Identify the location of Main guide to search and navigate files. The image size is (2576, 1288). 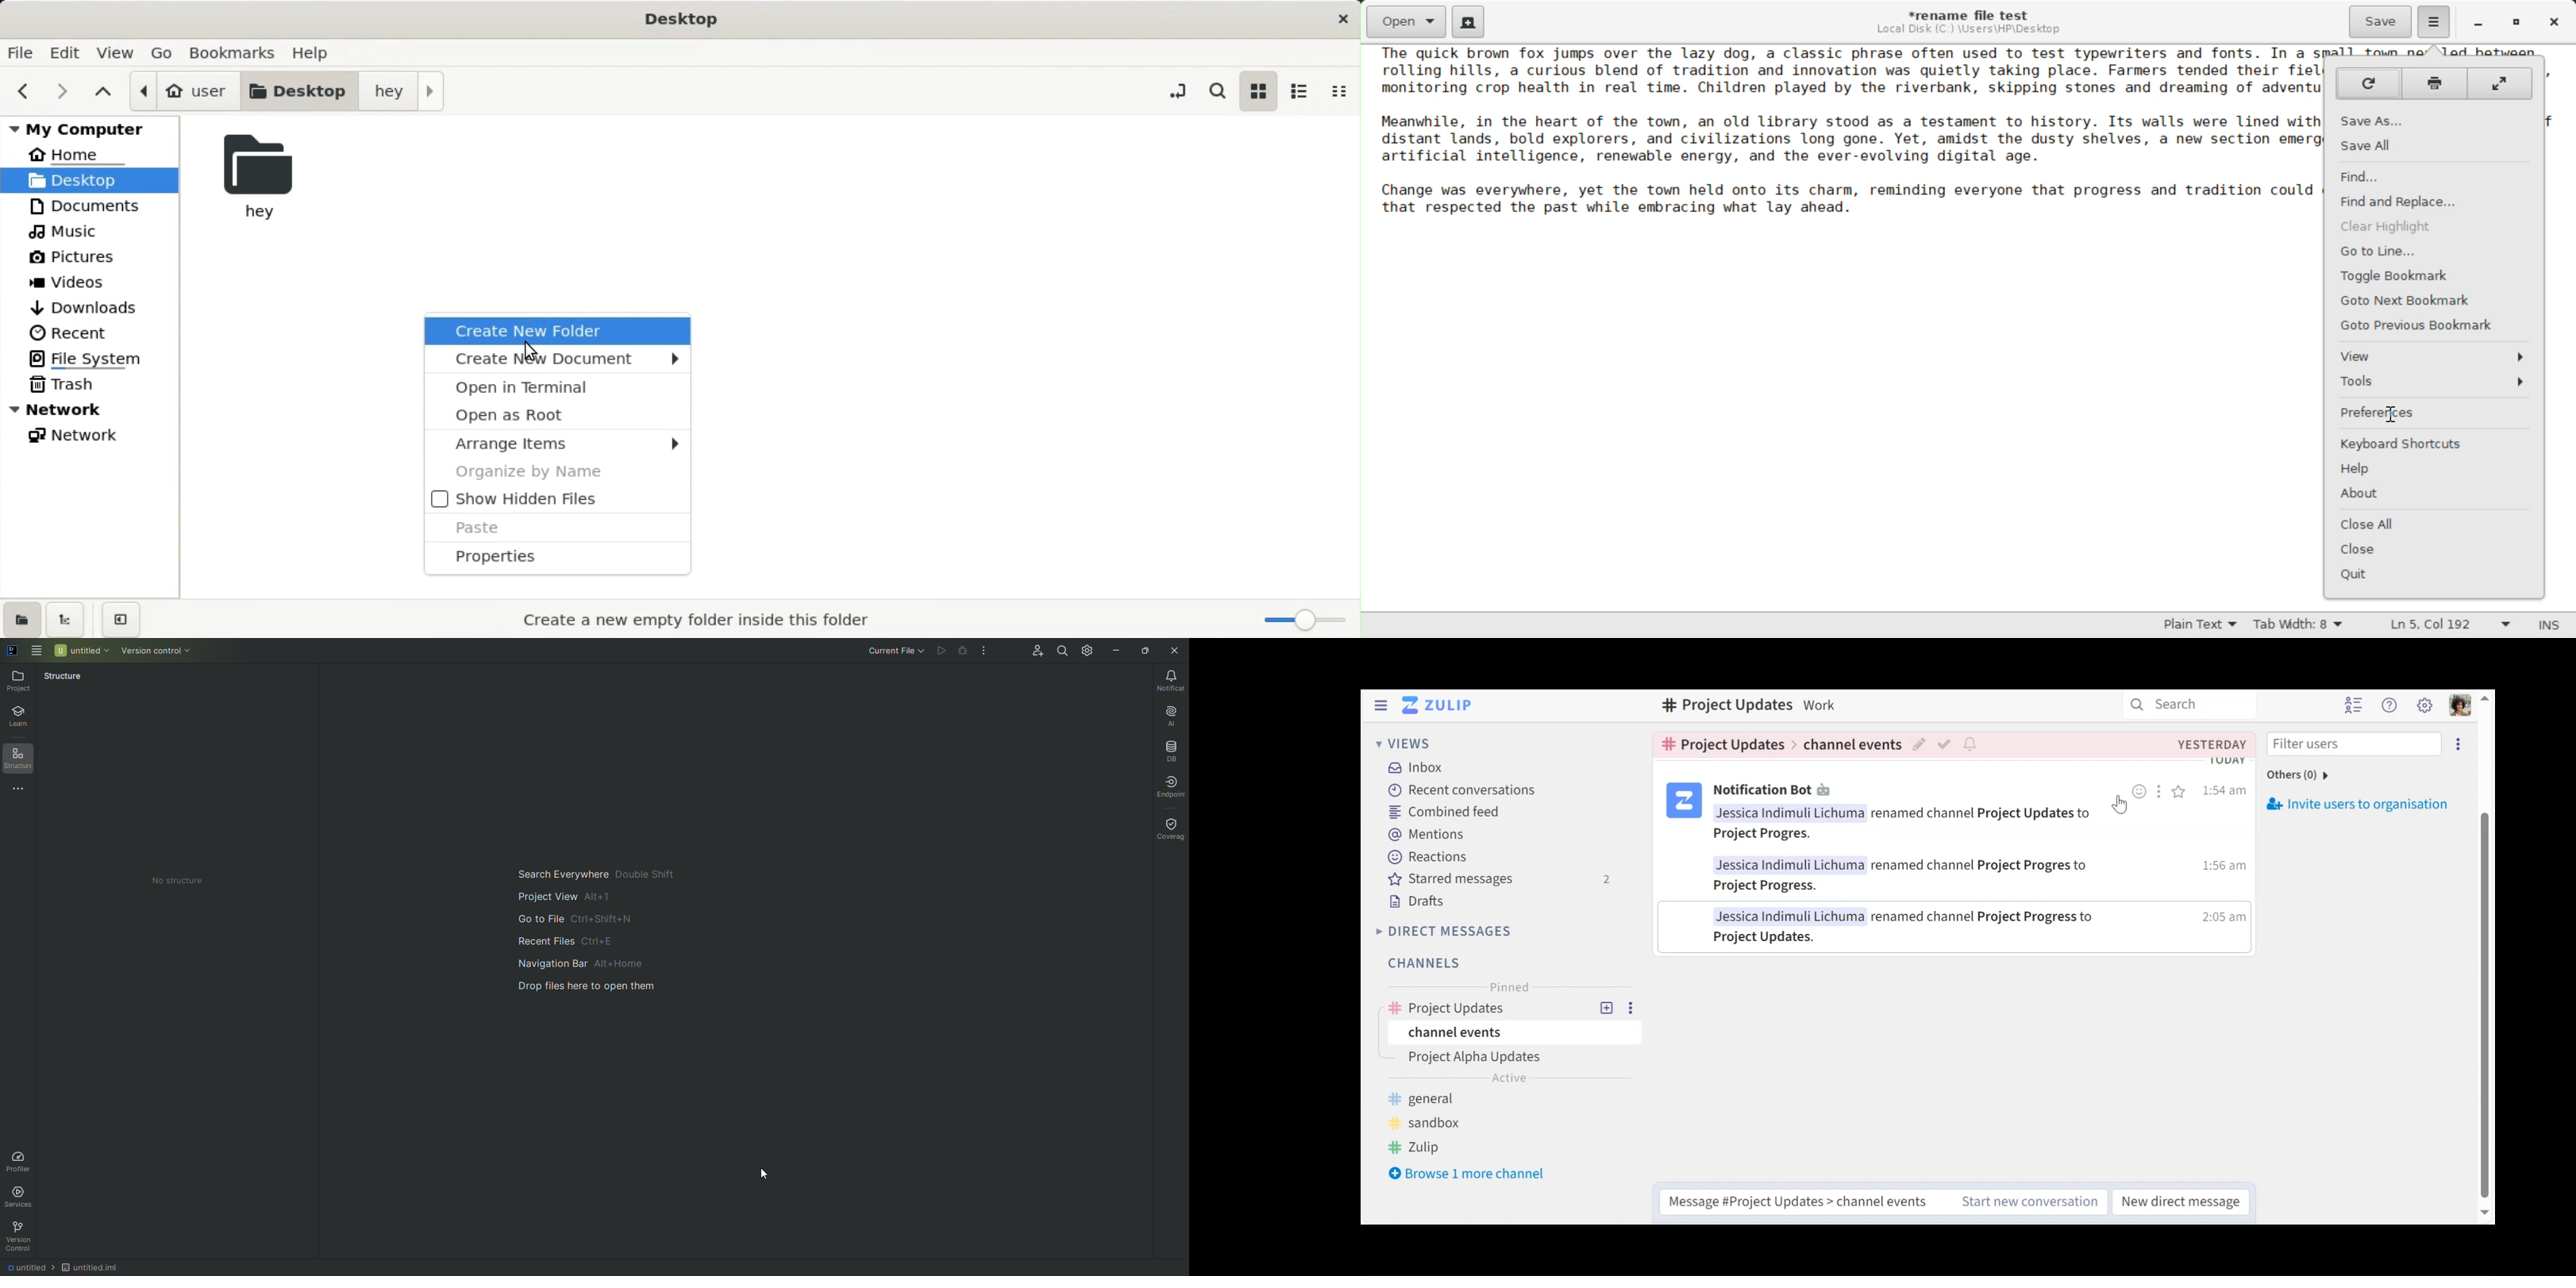
(587, 933).